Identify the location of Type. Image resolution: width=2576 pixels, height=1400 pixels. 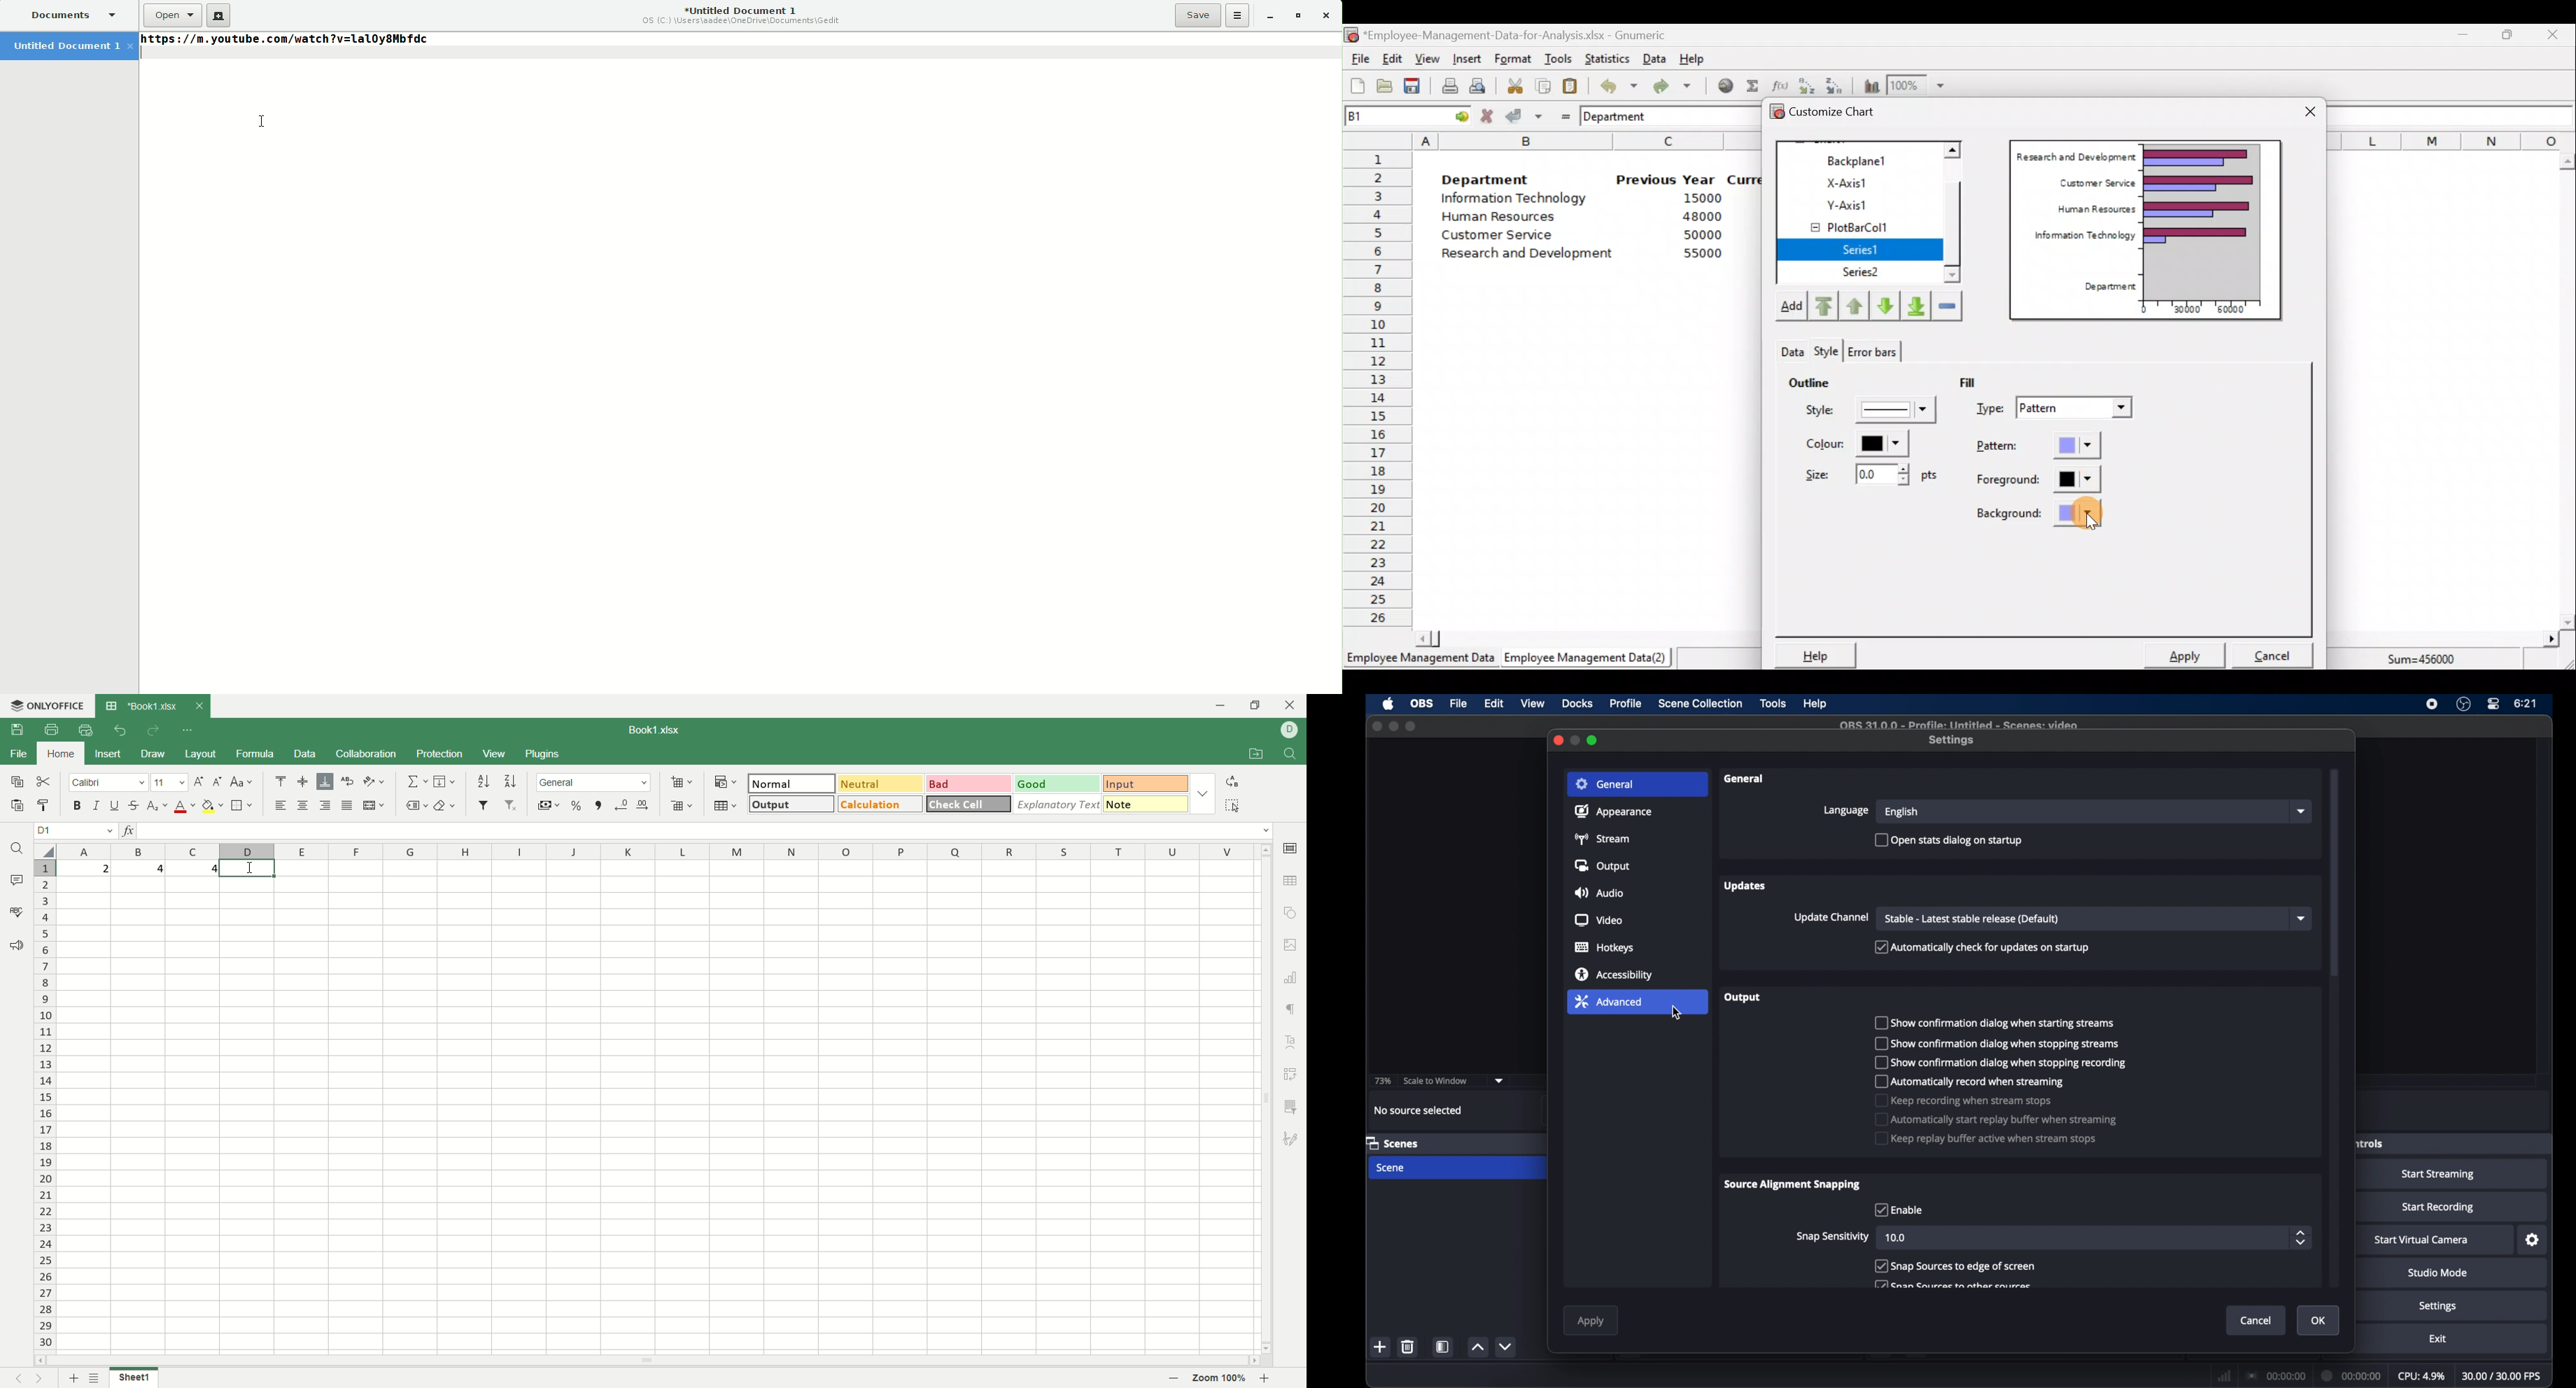
(2057, 409).